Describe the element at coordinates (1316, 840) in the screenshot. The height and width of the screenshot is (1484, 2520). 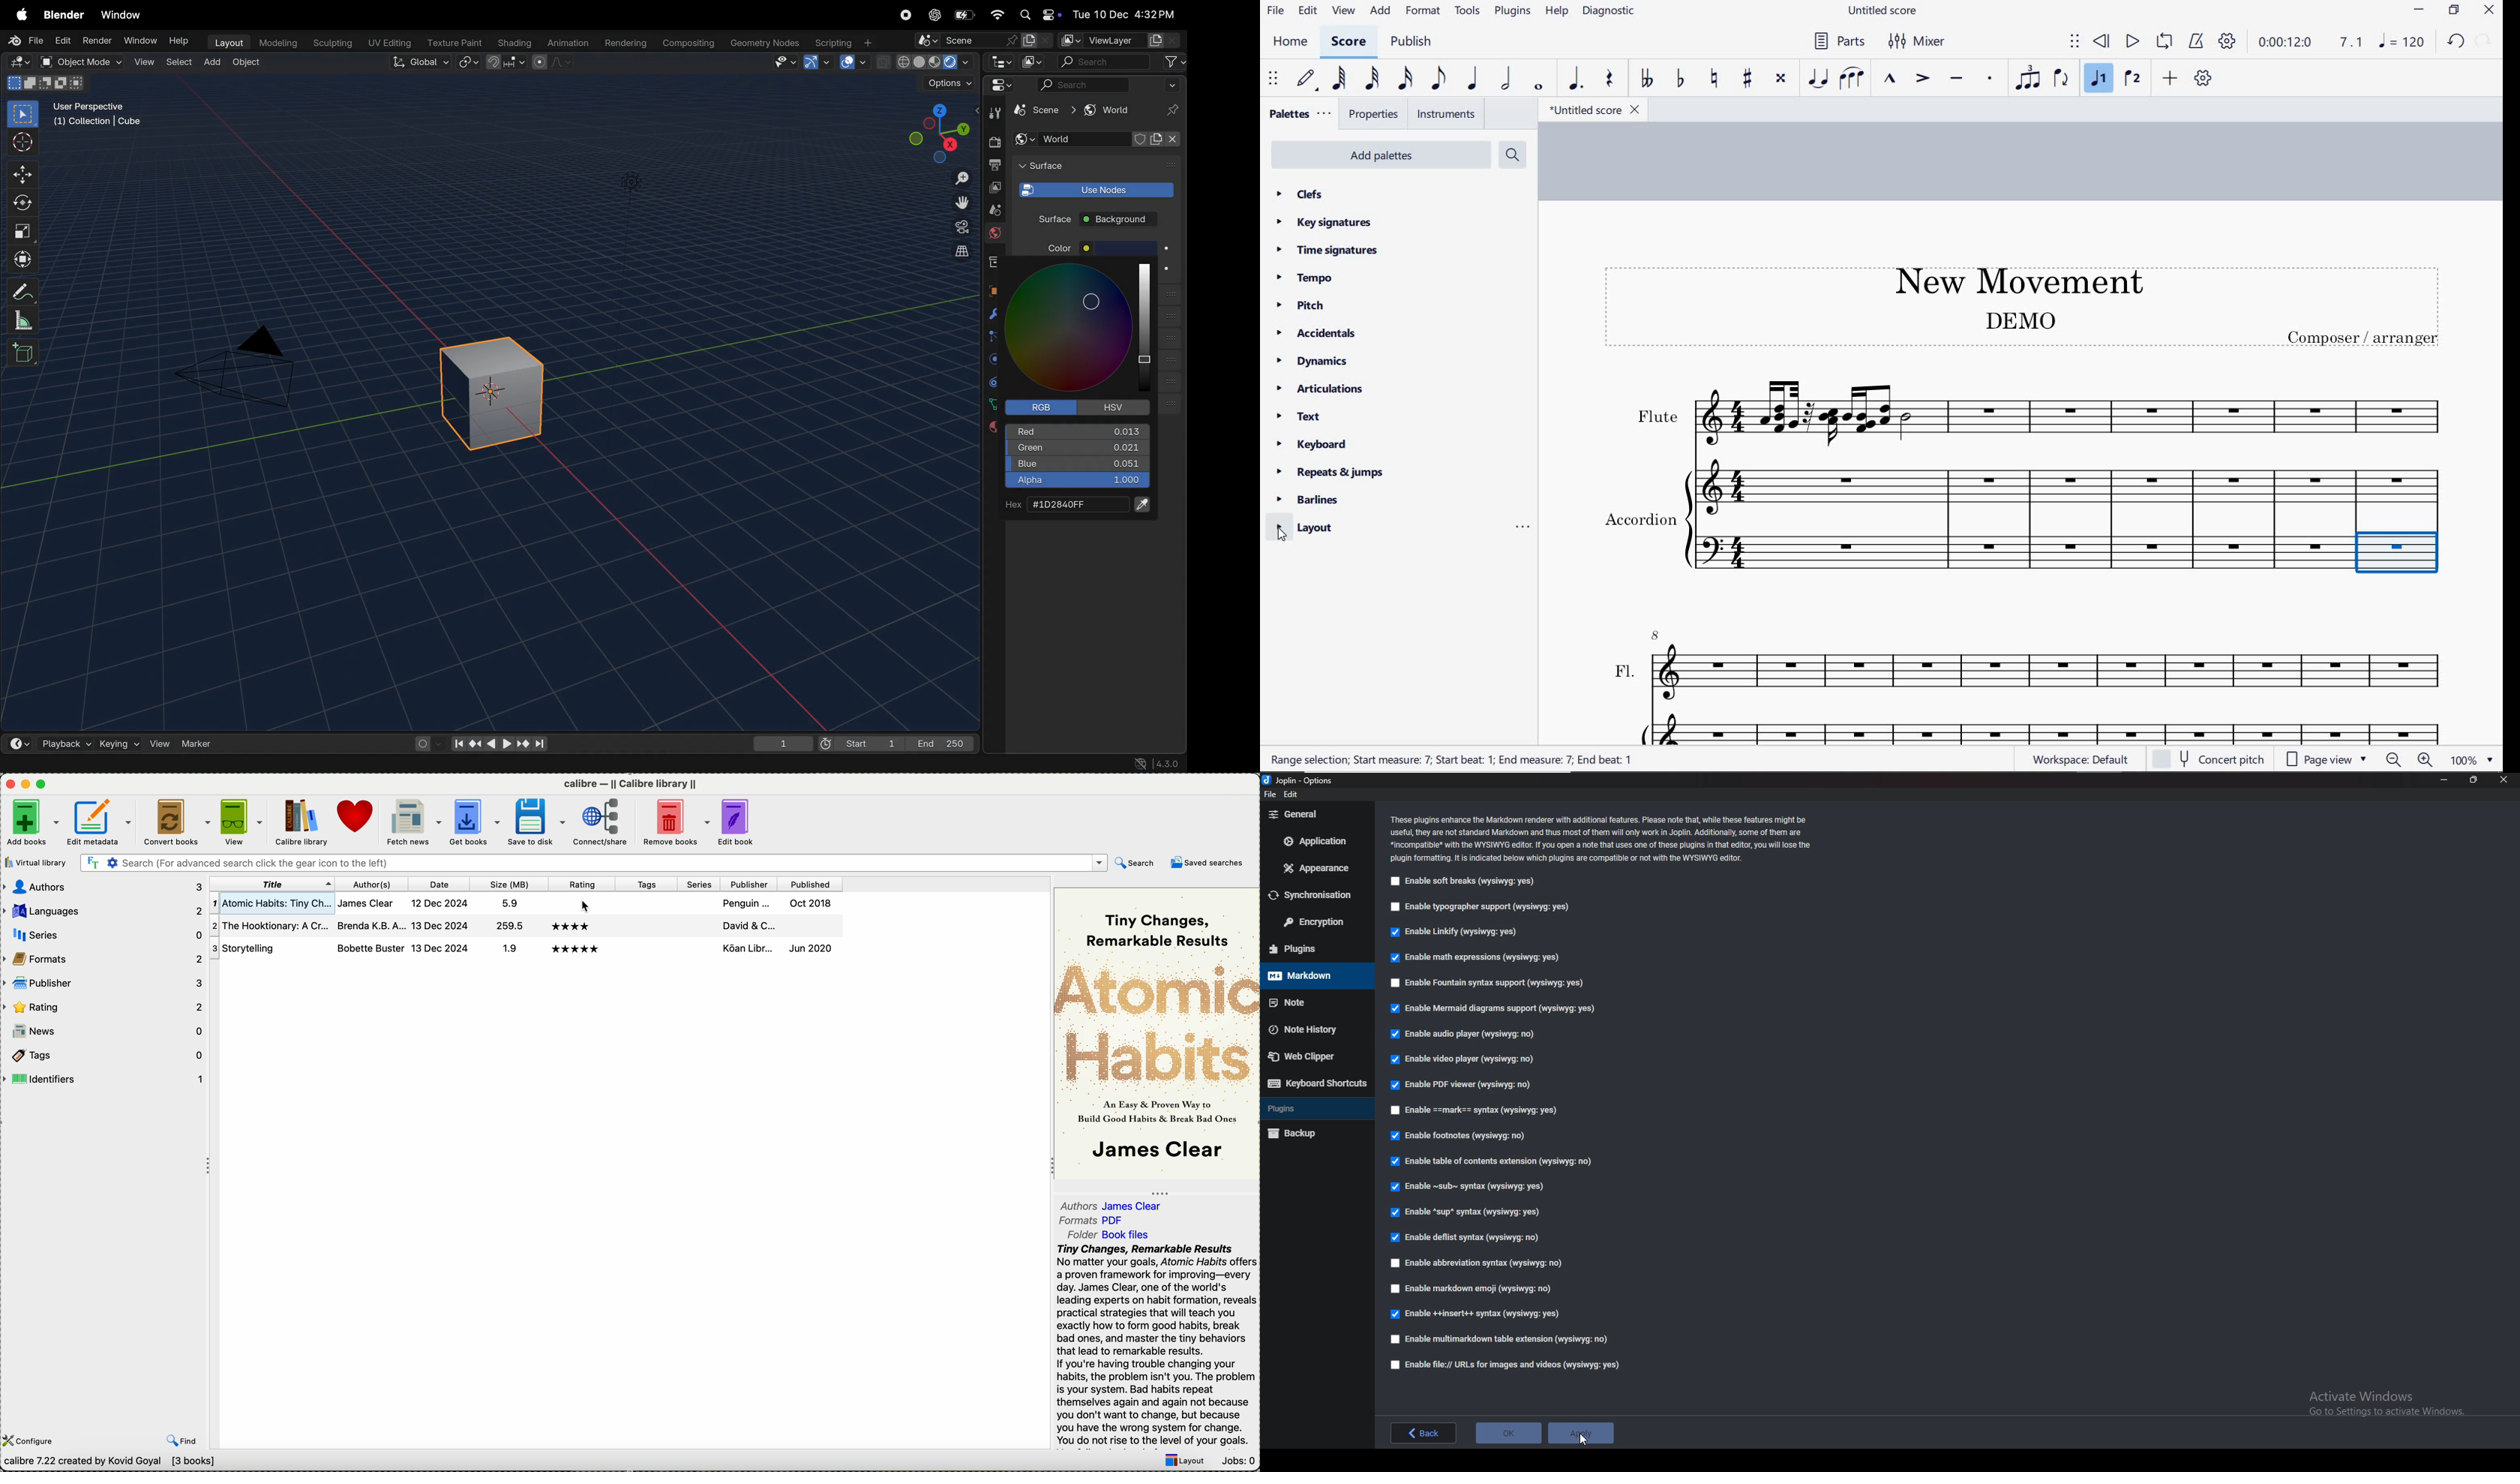
I see `Application` at that location.